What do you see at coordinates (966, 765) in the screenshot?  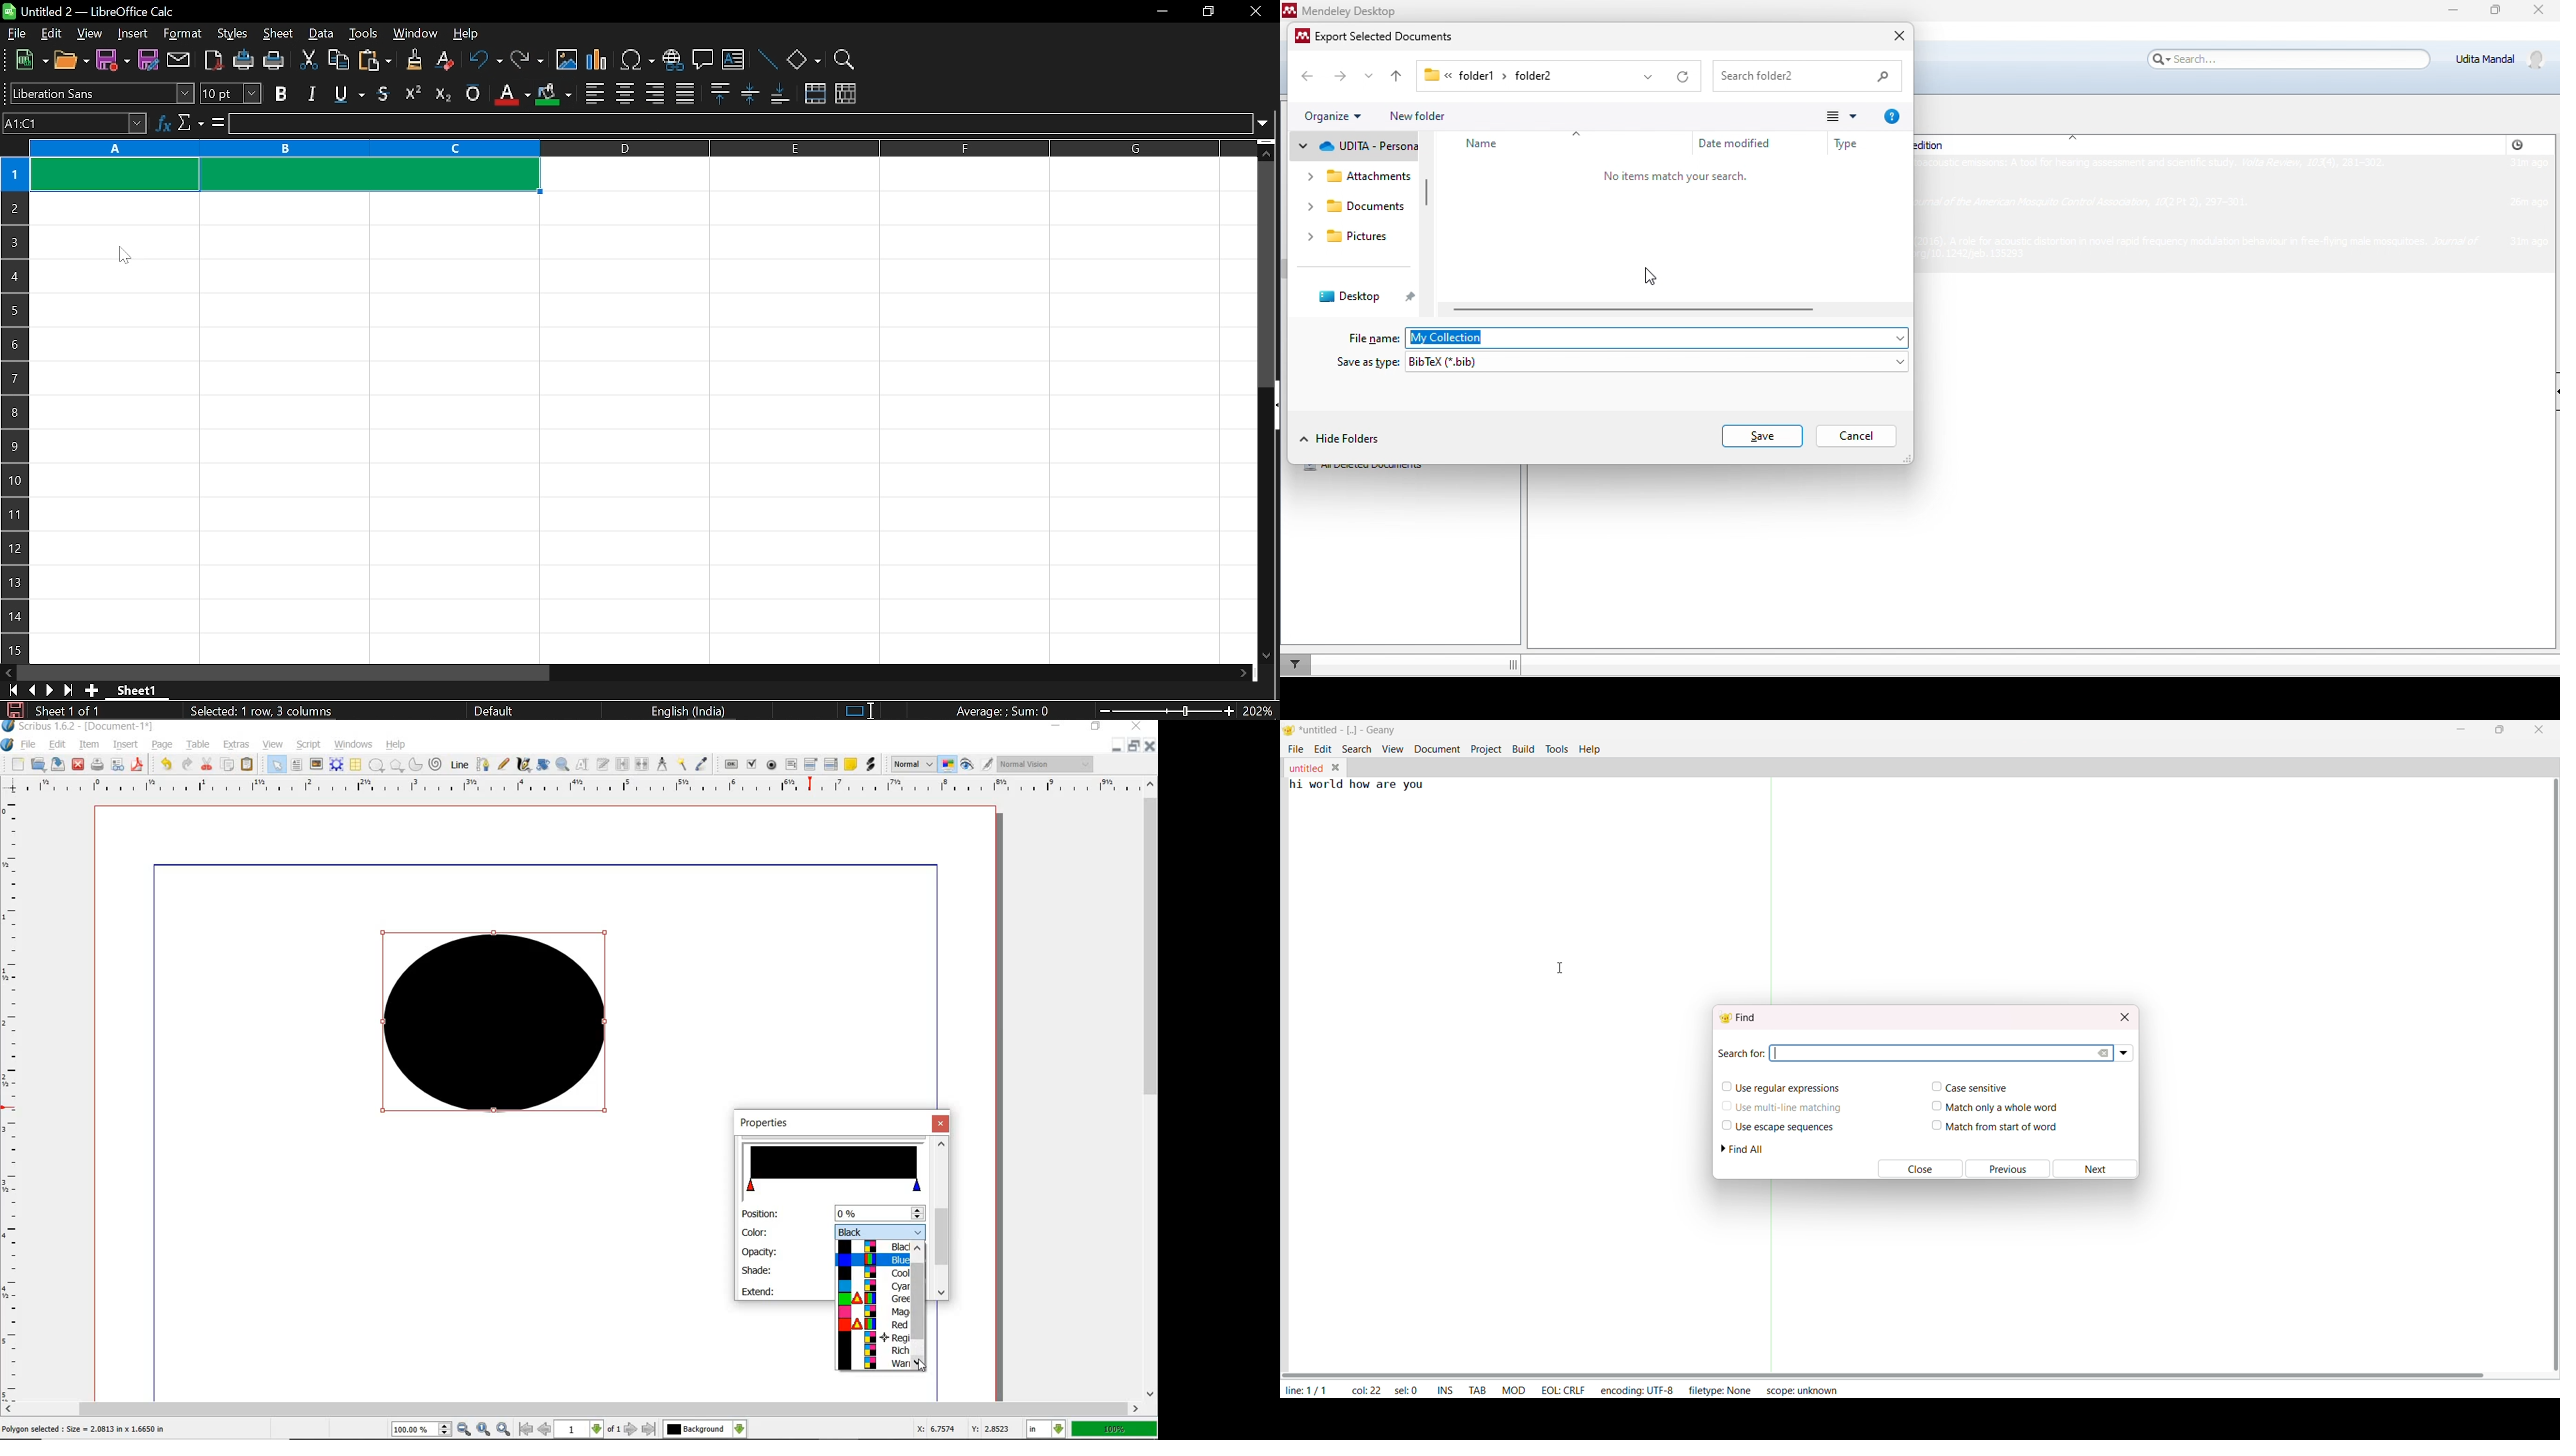 I see `PREVIEW MODE` at bounding box center [966, 765].